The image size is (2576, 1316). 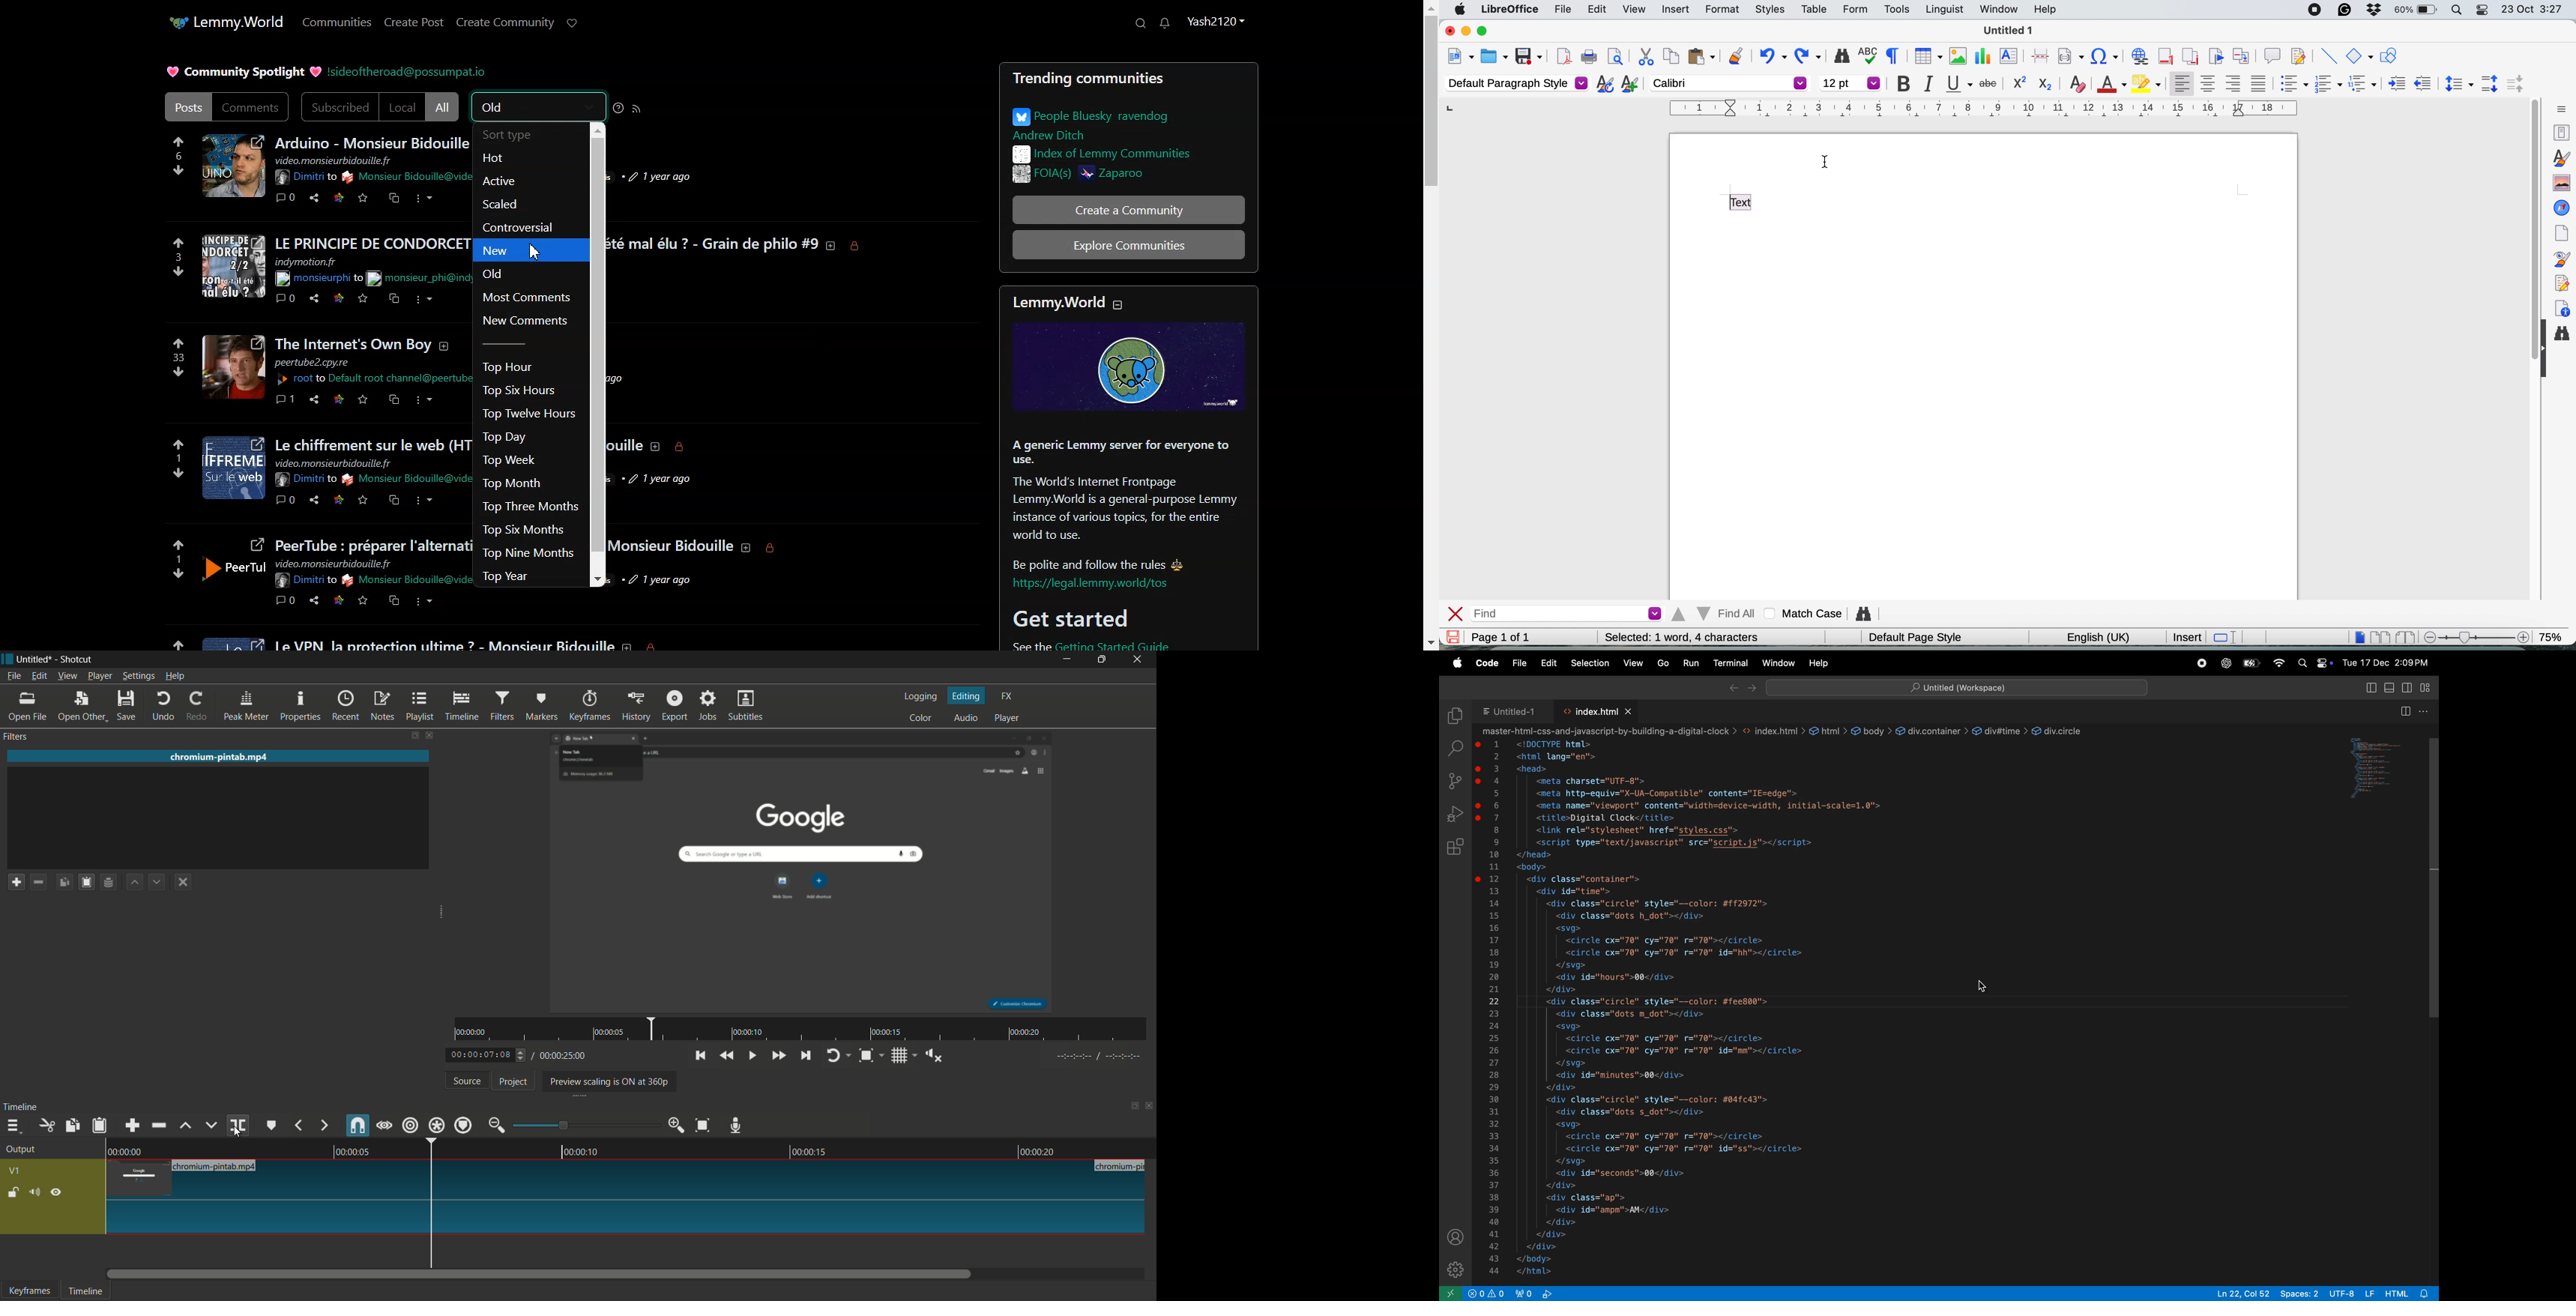 I want to click on find, so click(x=1566, y=613).